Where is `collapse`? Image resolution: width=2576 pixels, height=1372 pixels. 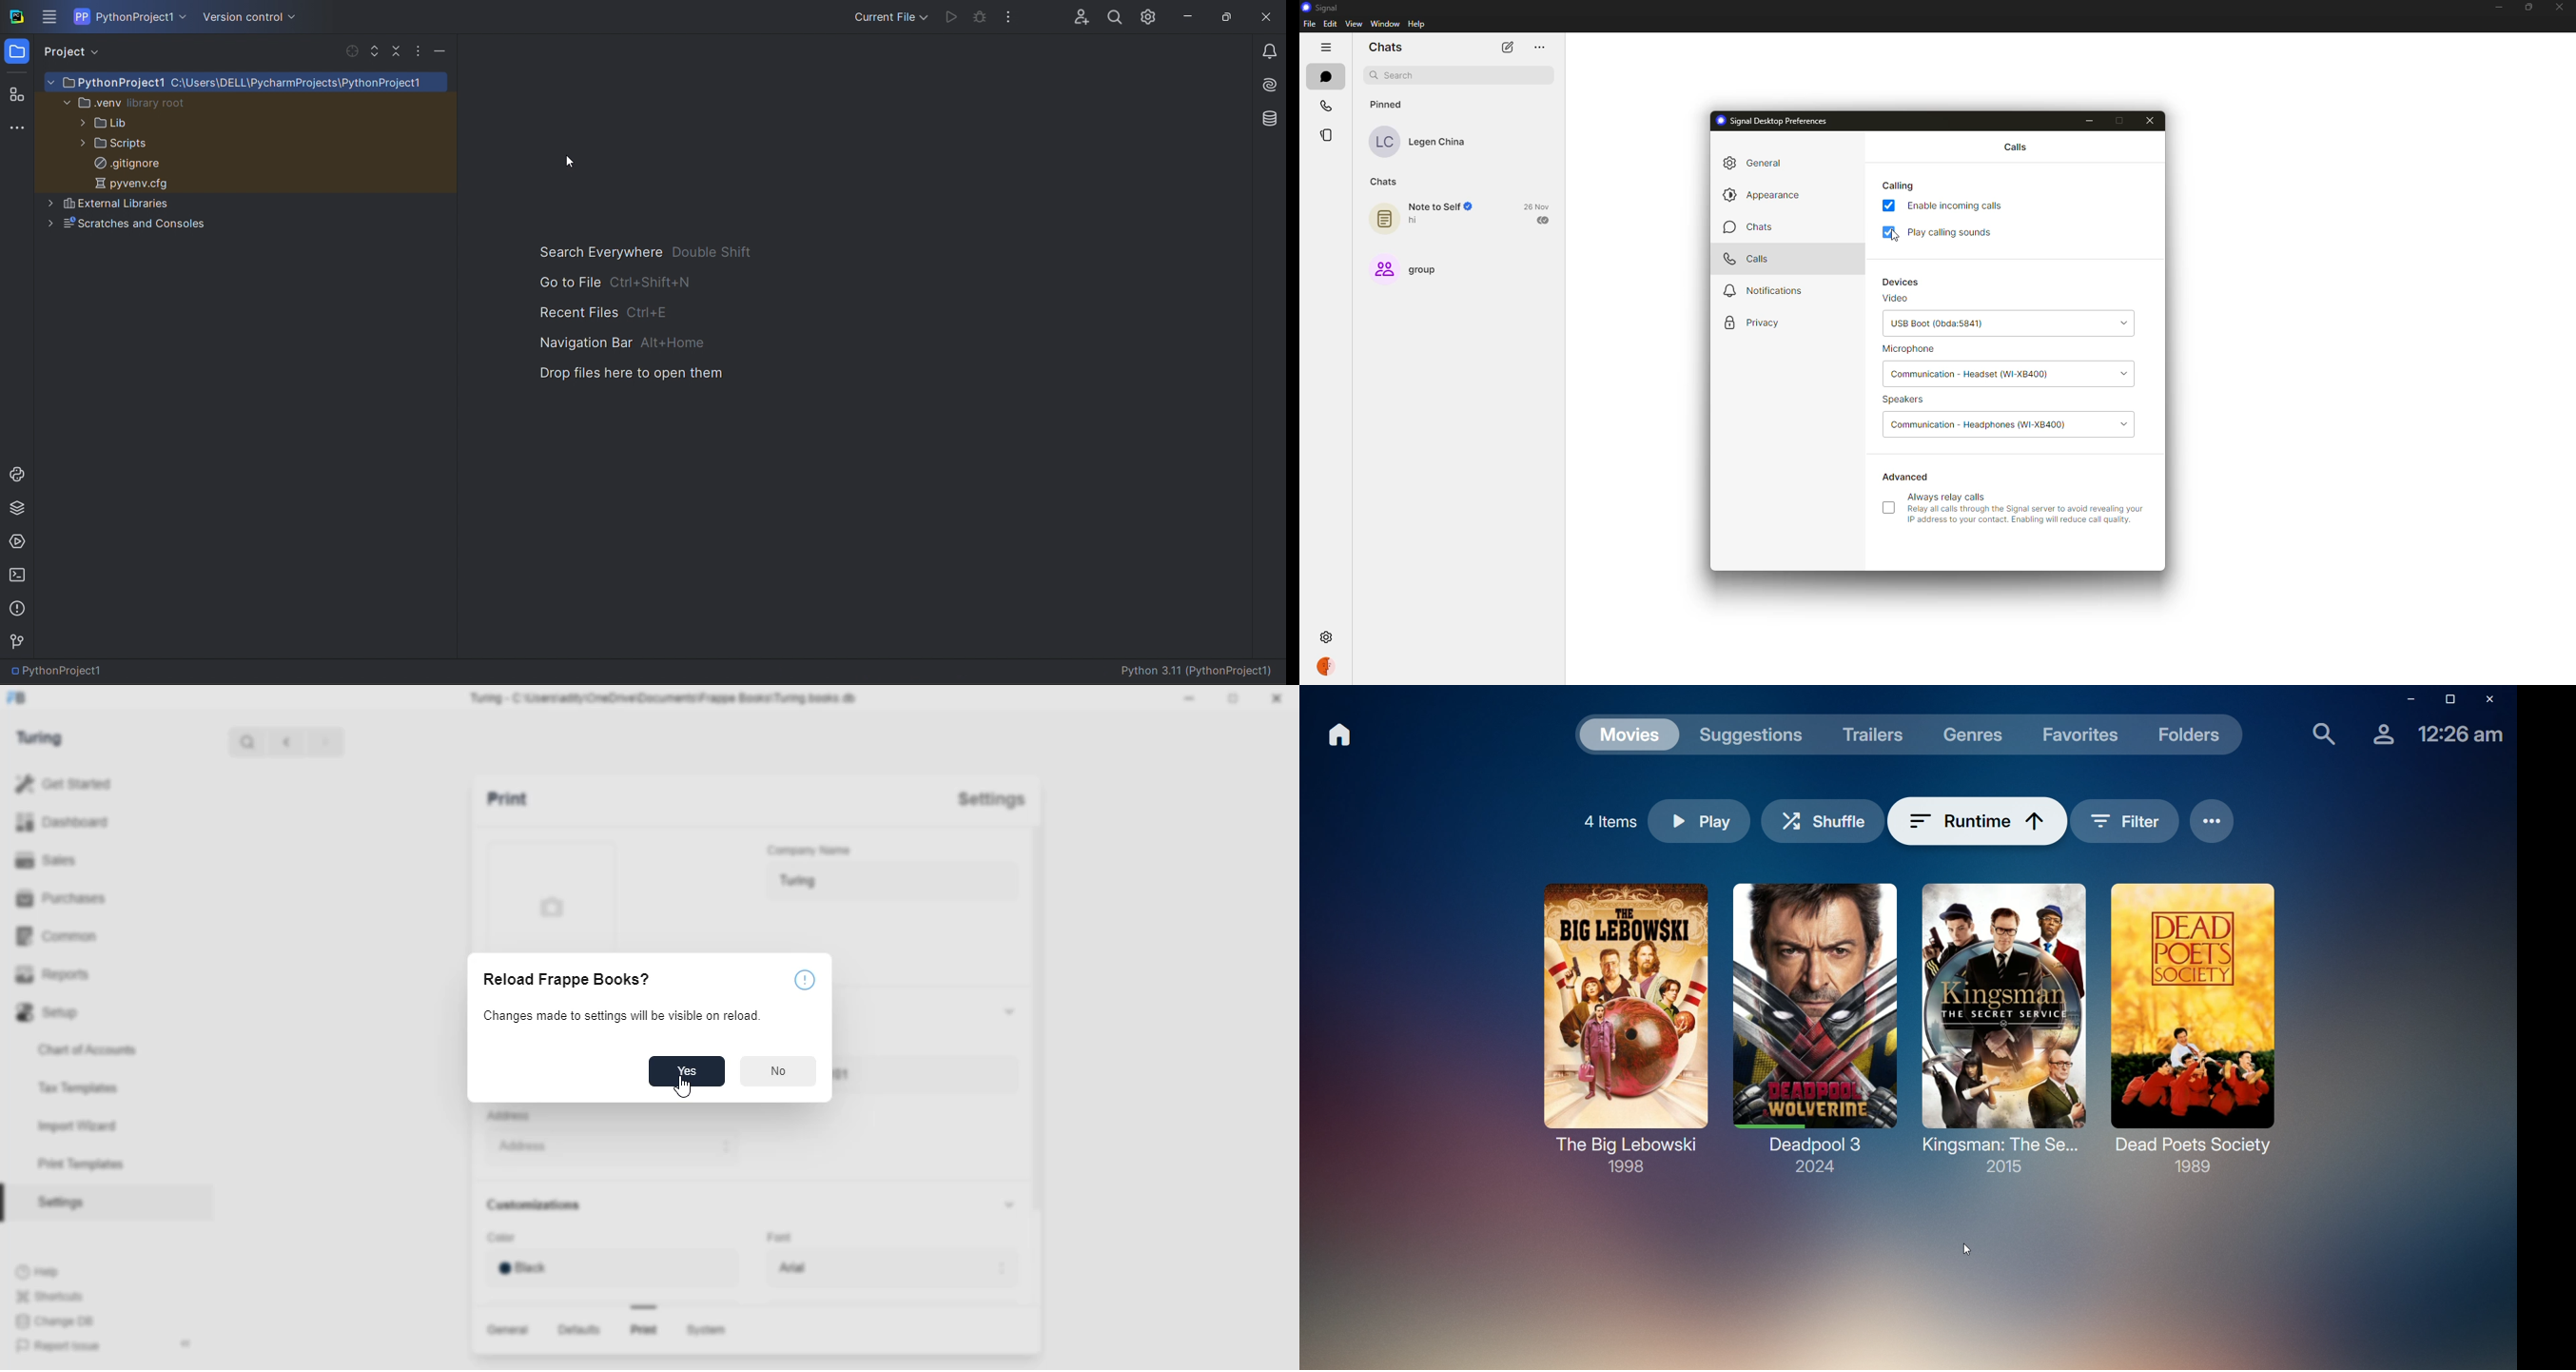 collapse is located at coordinates (1005, 1009).